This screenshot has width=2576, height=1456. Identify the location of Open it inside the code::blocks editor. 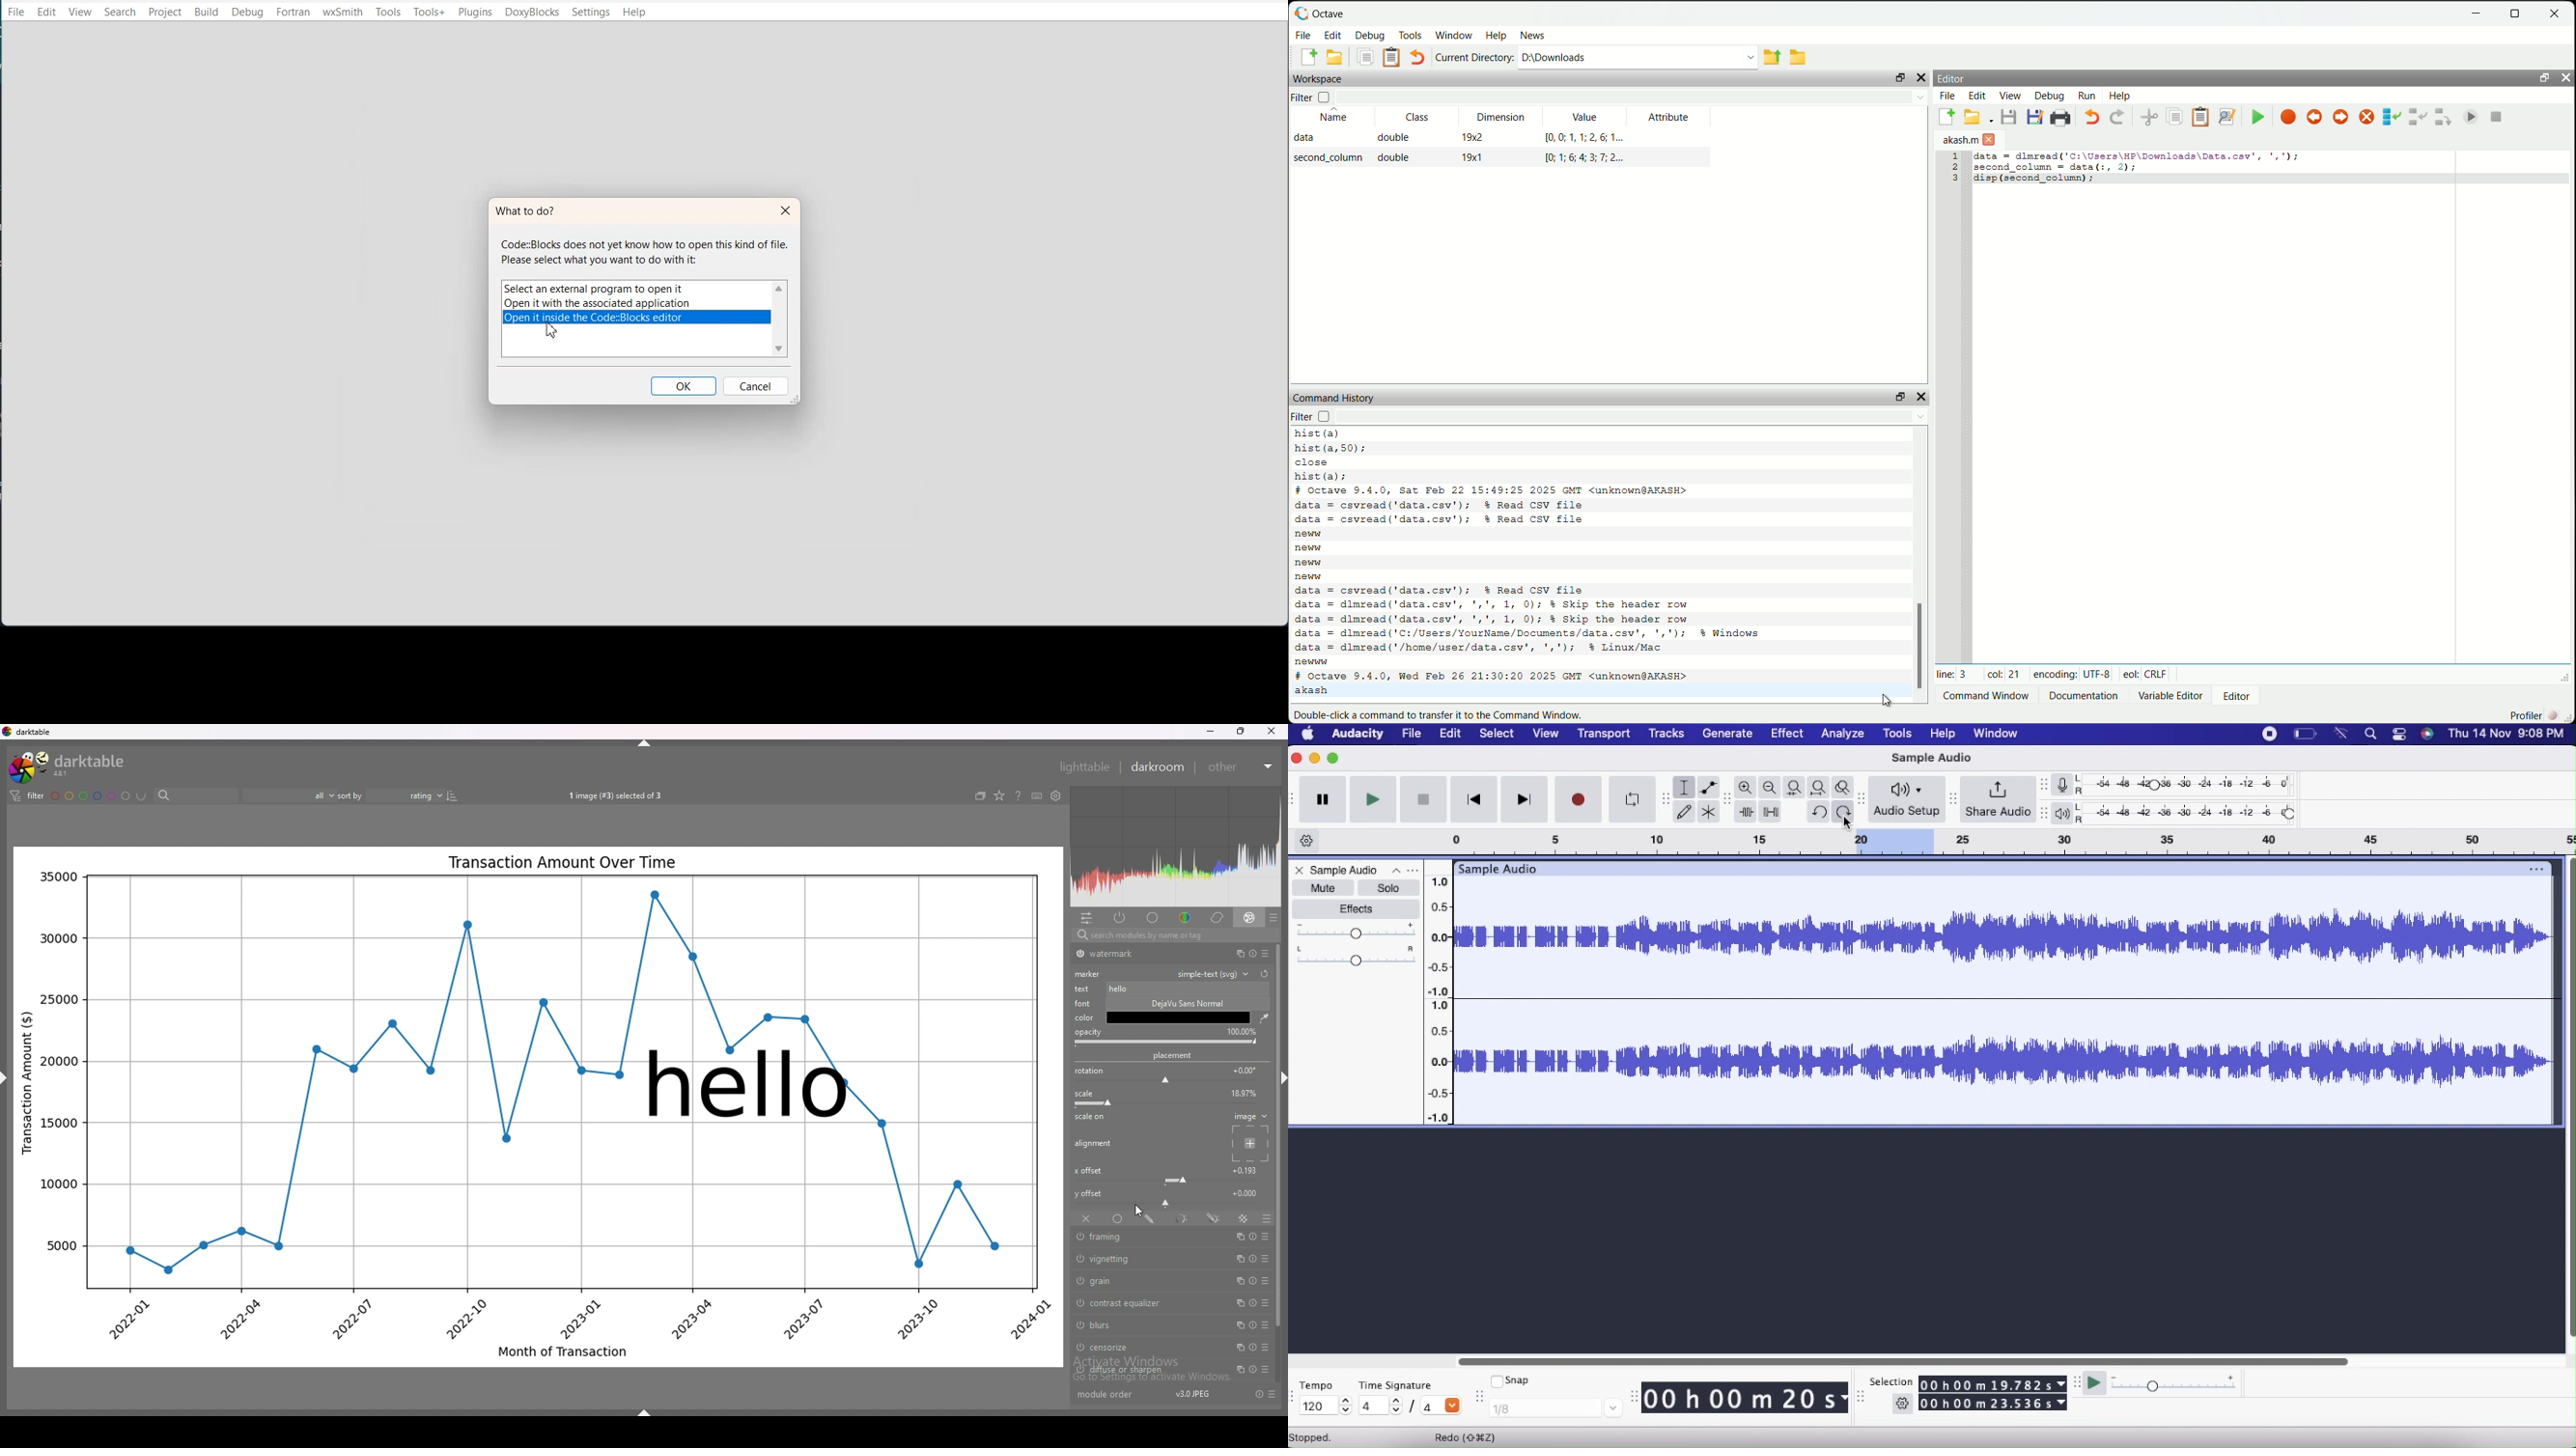
(635, 318).